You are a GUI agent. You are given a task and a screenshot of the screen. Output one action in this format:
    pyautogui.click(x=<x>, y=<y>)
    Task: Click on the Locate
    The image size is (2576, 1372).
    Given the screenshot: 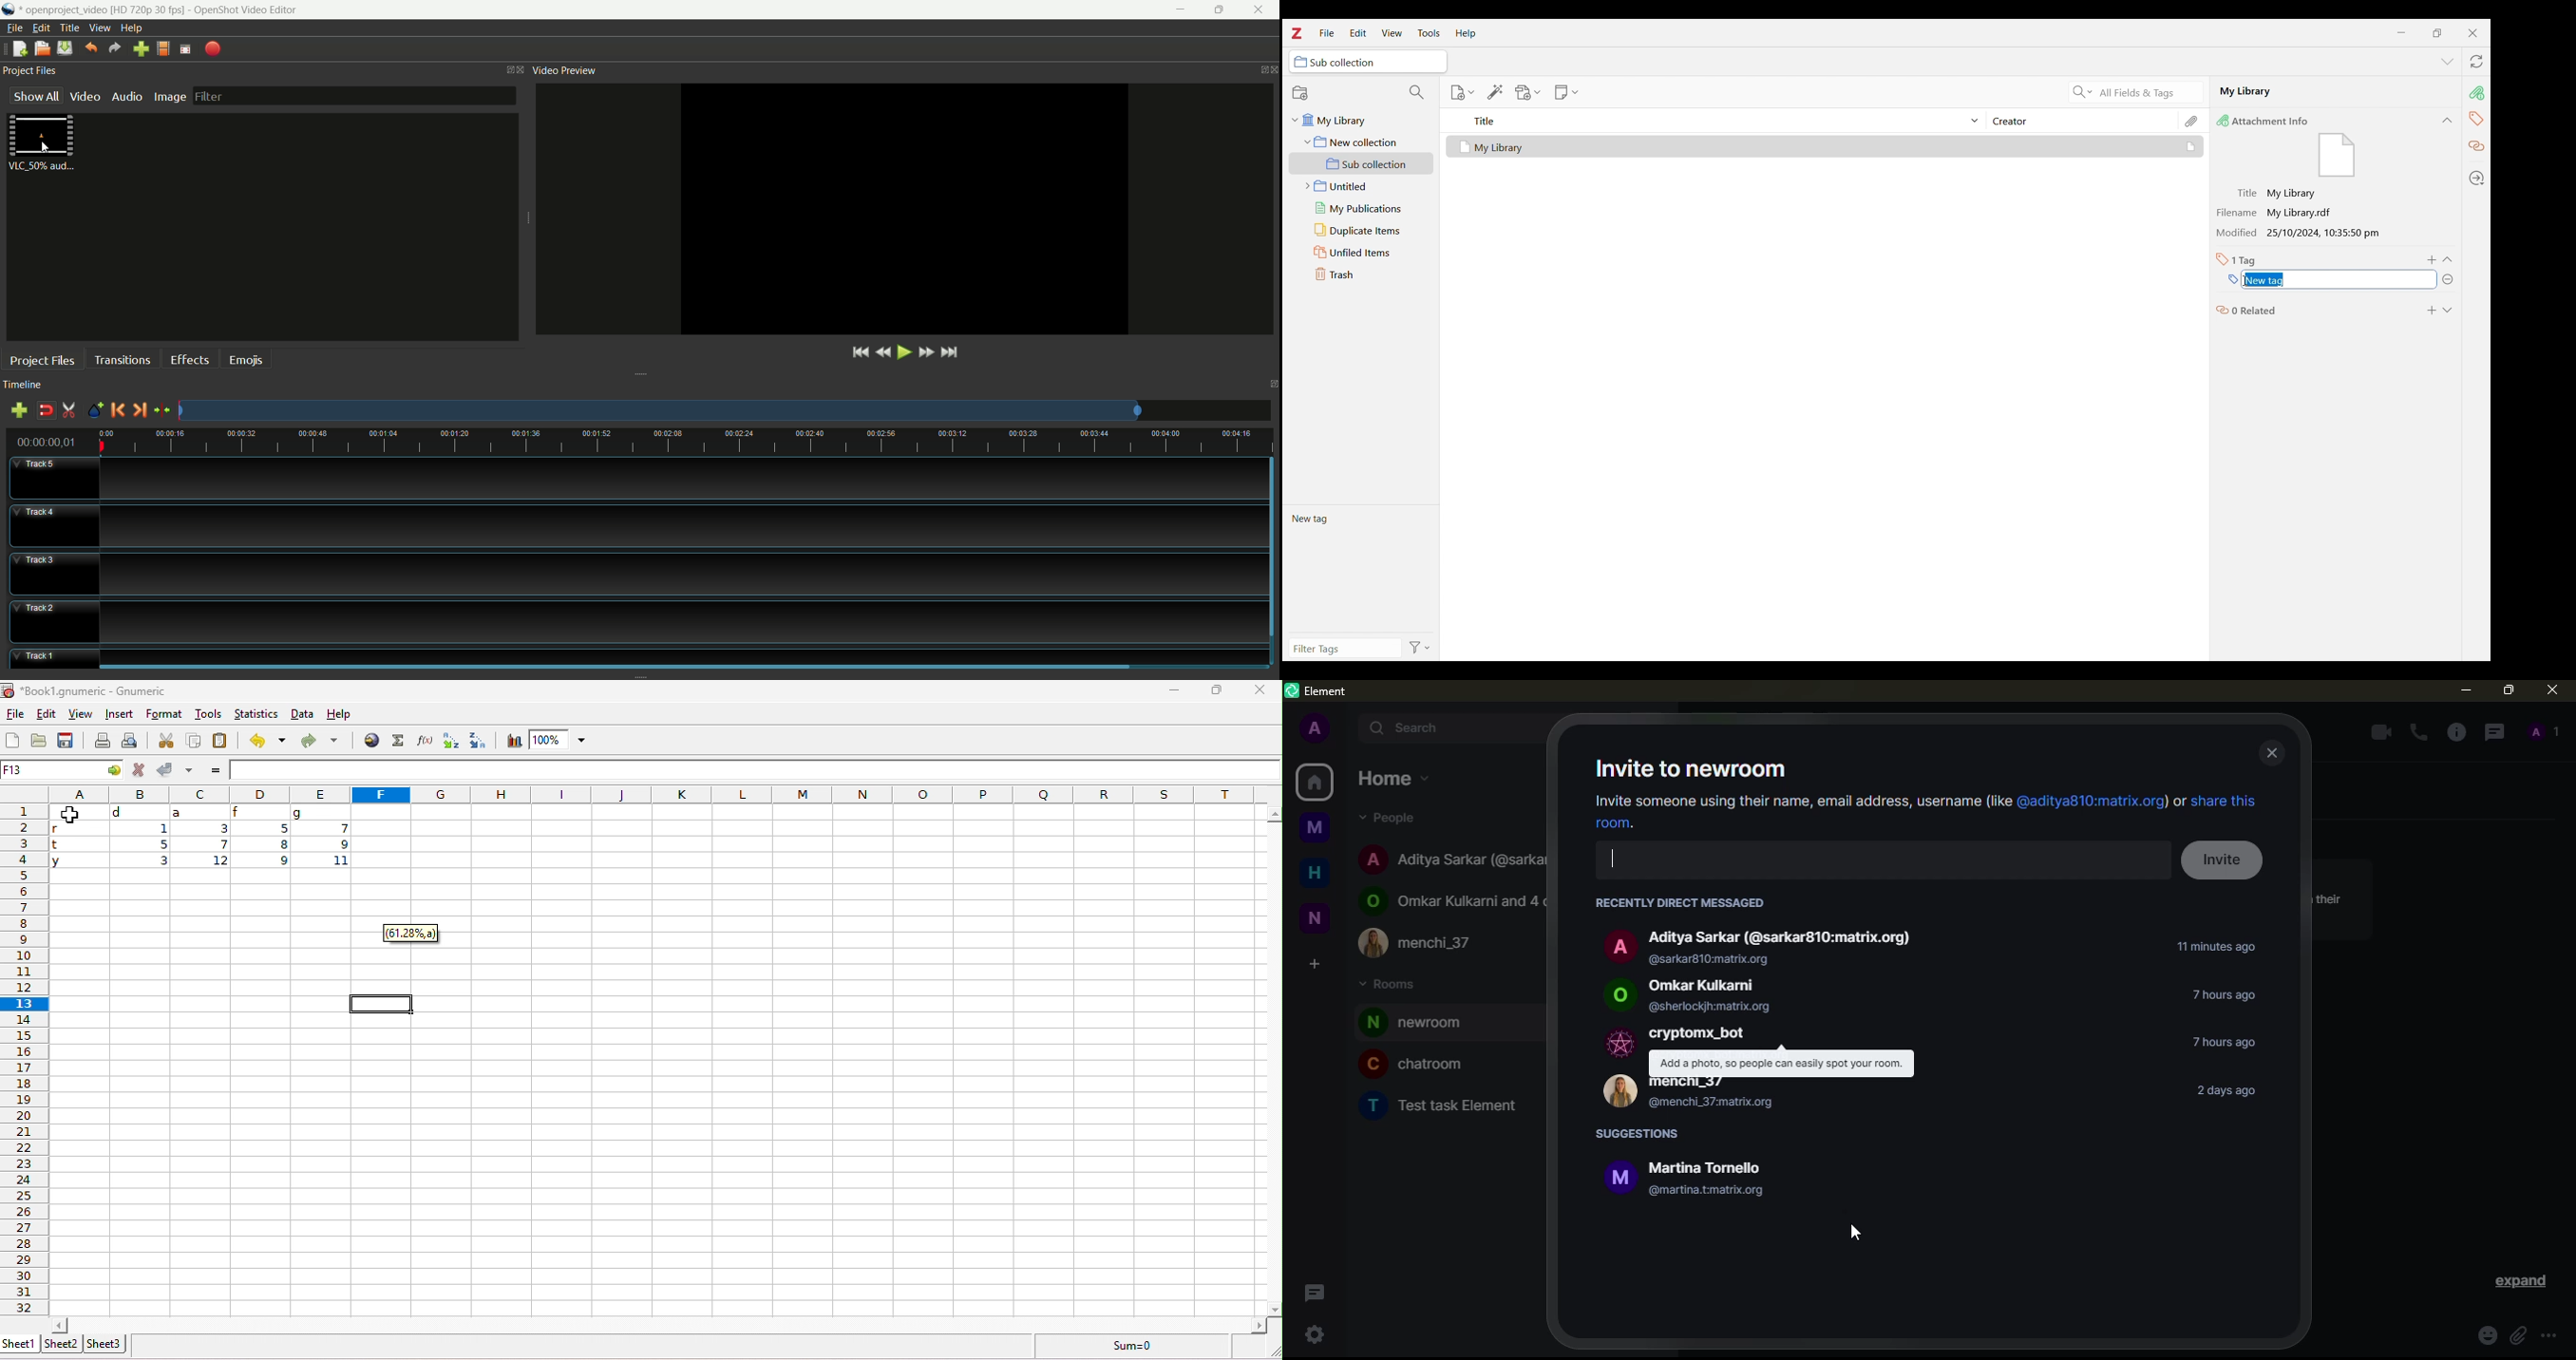 What is the action you would take?
    pyautogui.click(x=2478, y=178)
    